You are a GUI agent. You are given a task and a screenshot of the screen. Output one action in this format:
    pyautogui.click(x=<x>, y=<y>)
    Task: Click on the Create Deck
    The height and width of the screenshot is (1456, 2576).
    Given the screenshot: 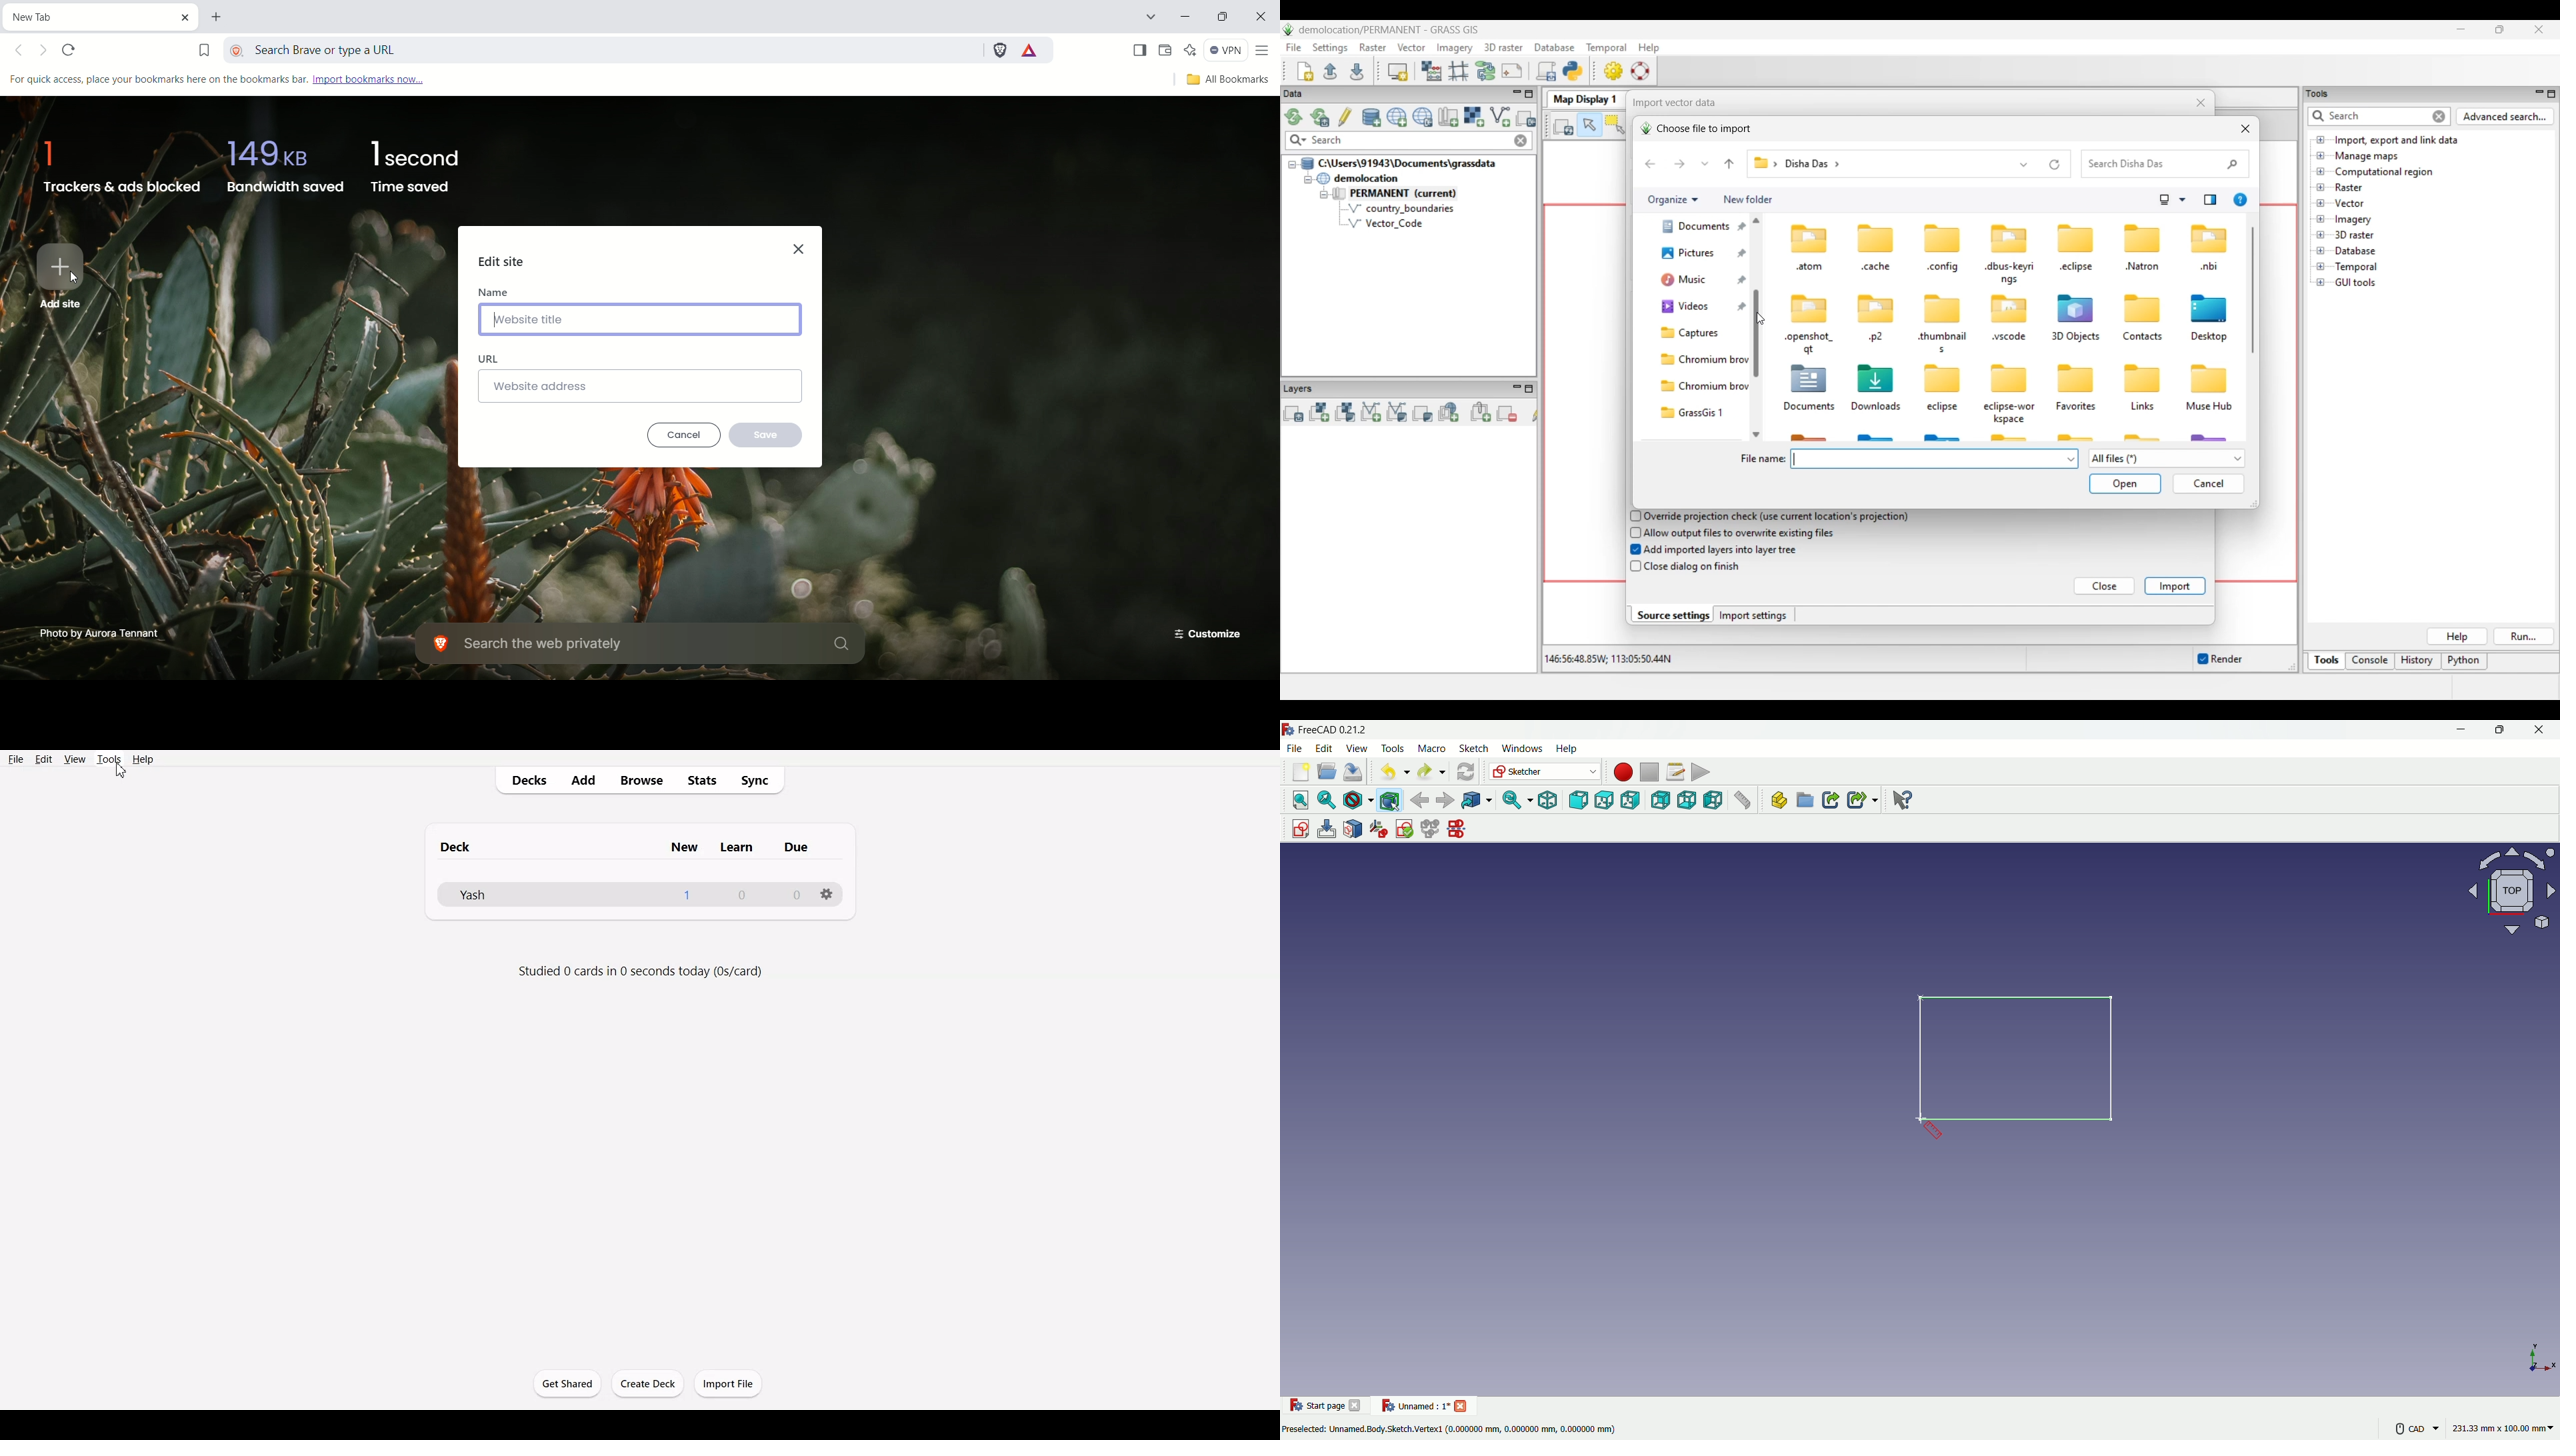 What is the action you would take?
    pyautogui.click(x=649, y=1384)
    